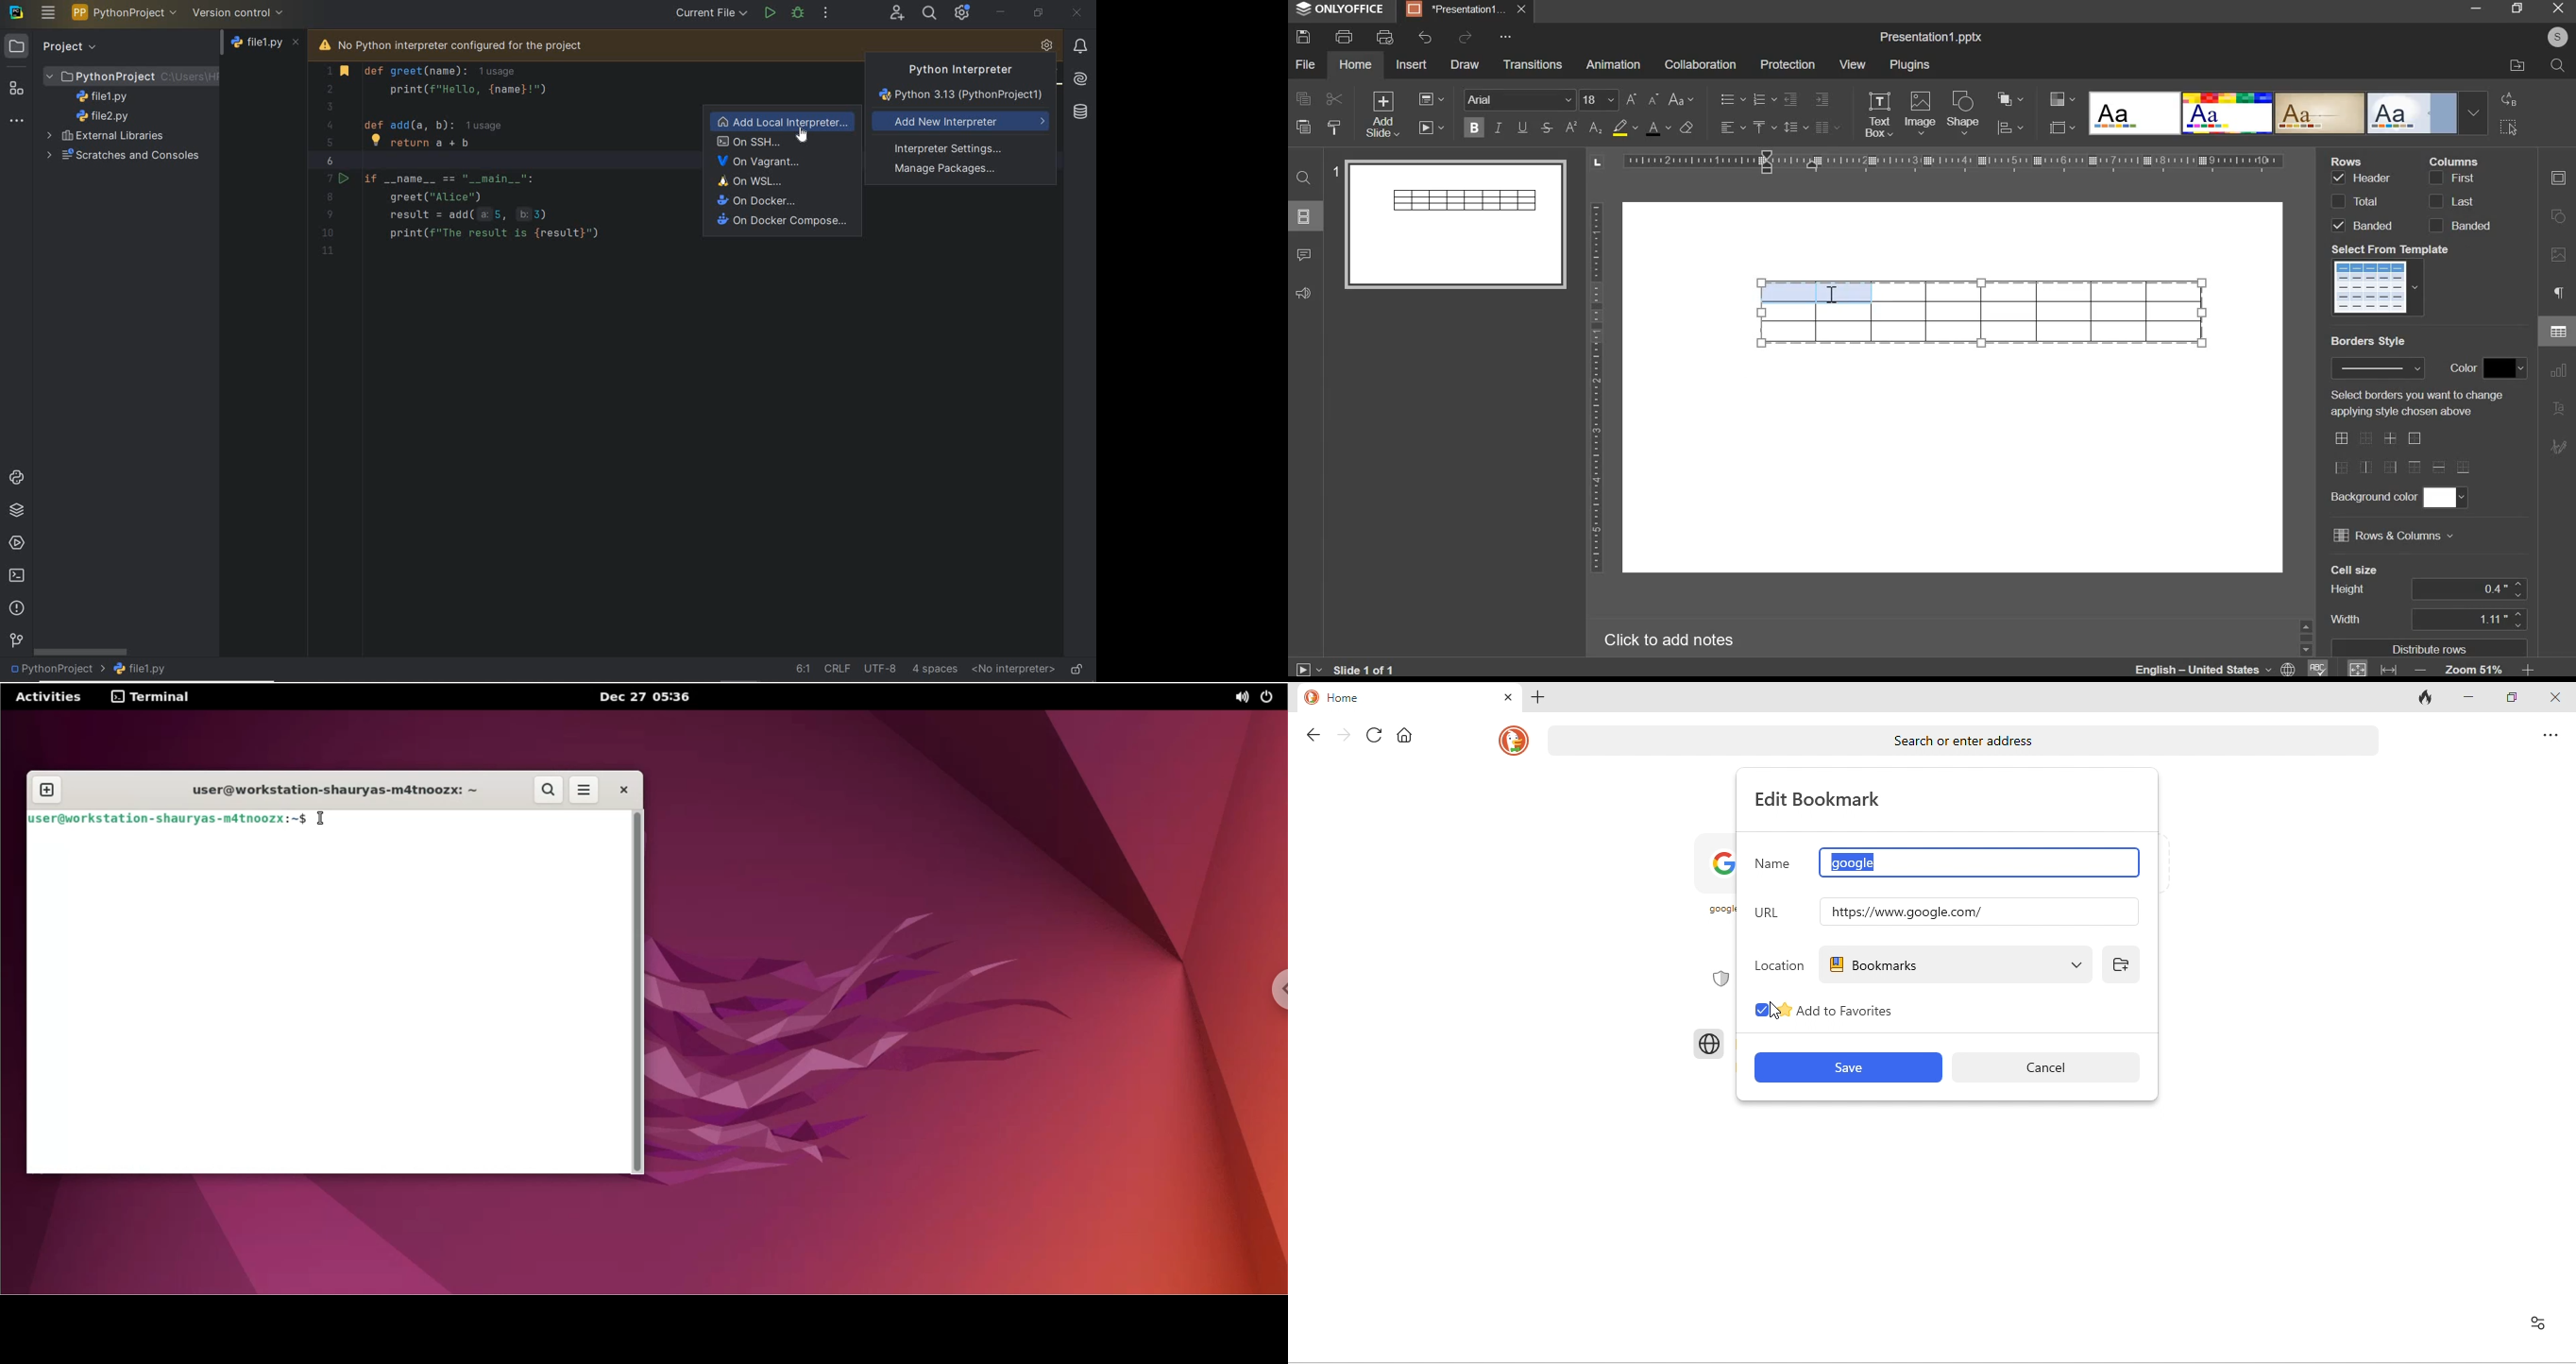 The height and width of the screenshot is (1372, 2576). Describe the element at coordinates (2517, 64) in the screenshot. I see `file location` at that location.